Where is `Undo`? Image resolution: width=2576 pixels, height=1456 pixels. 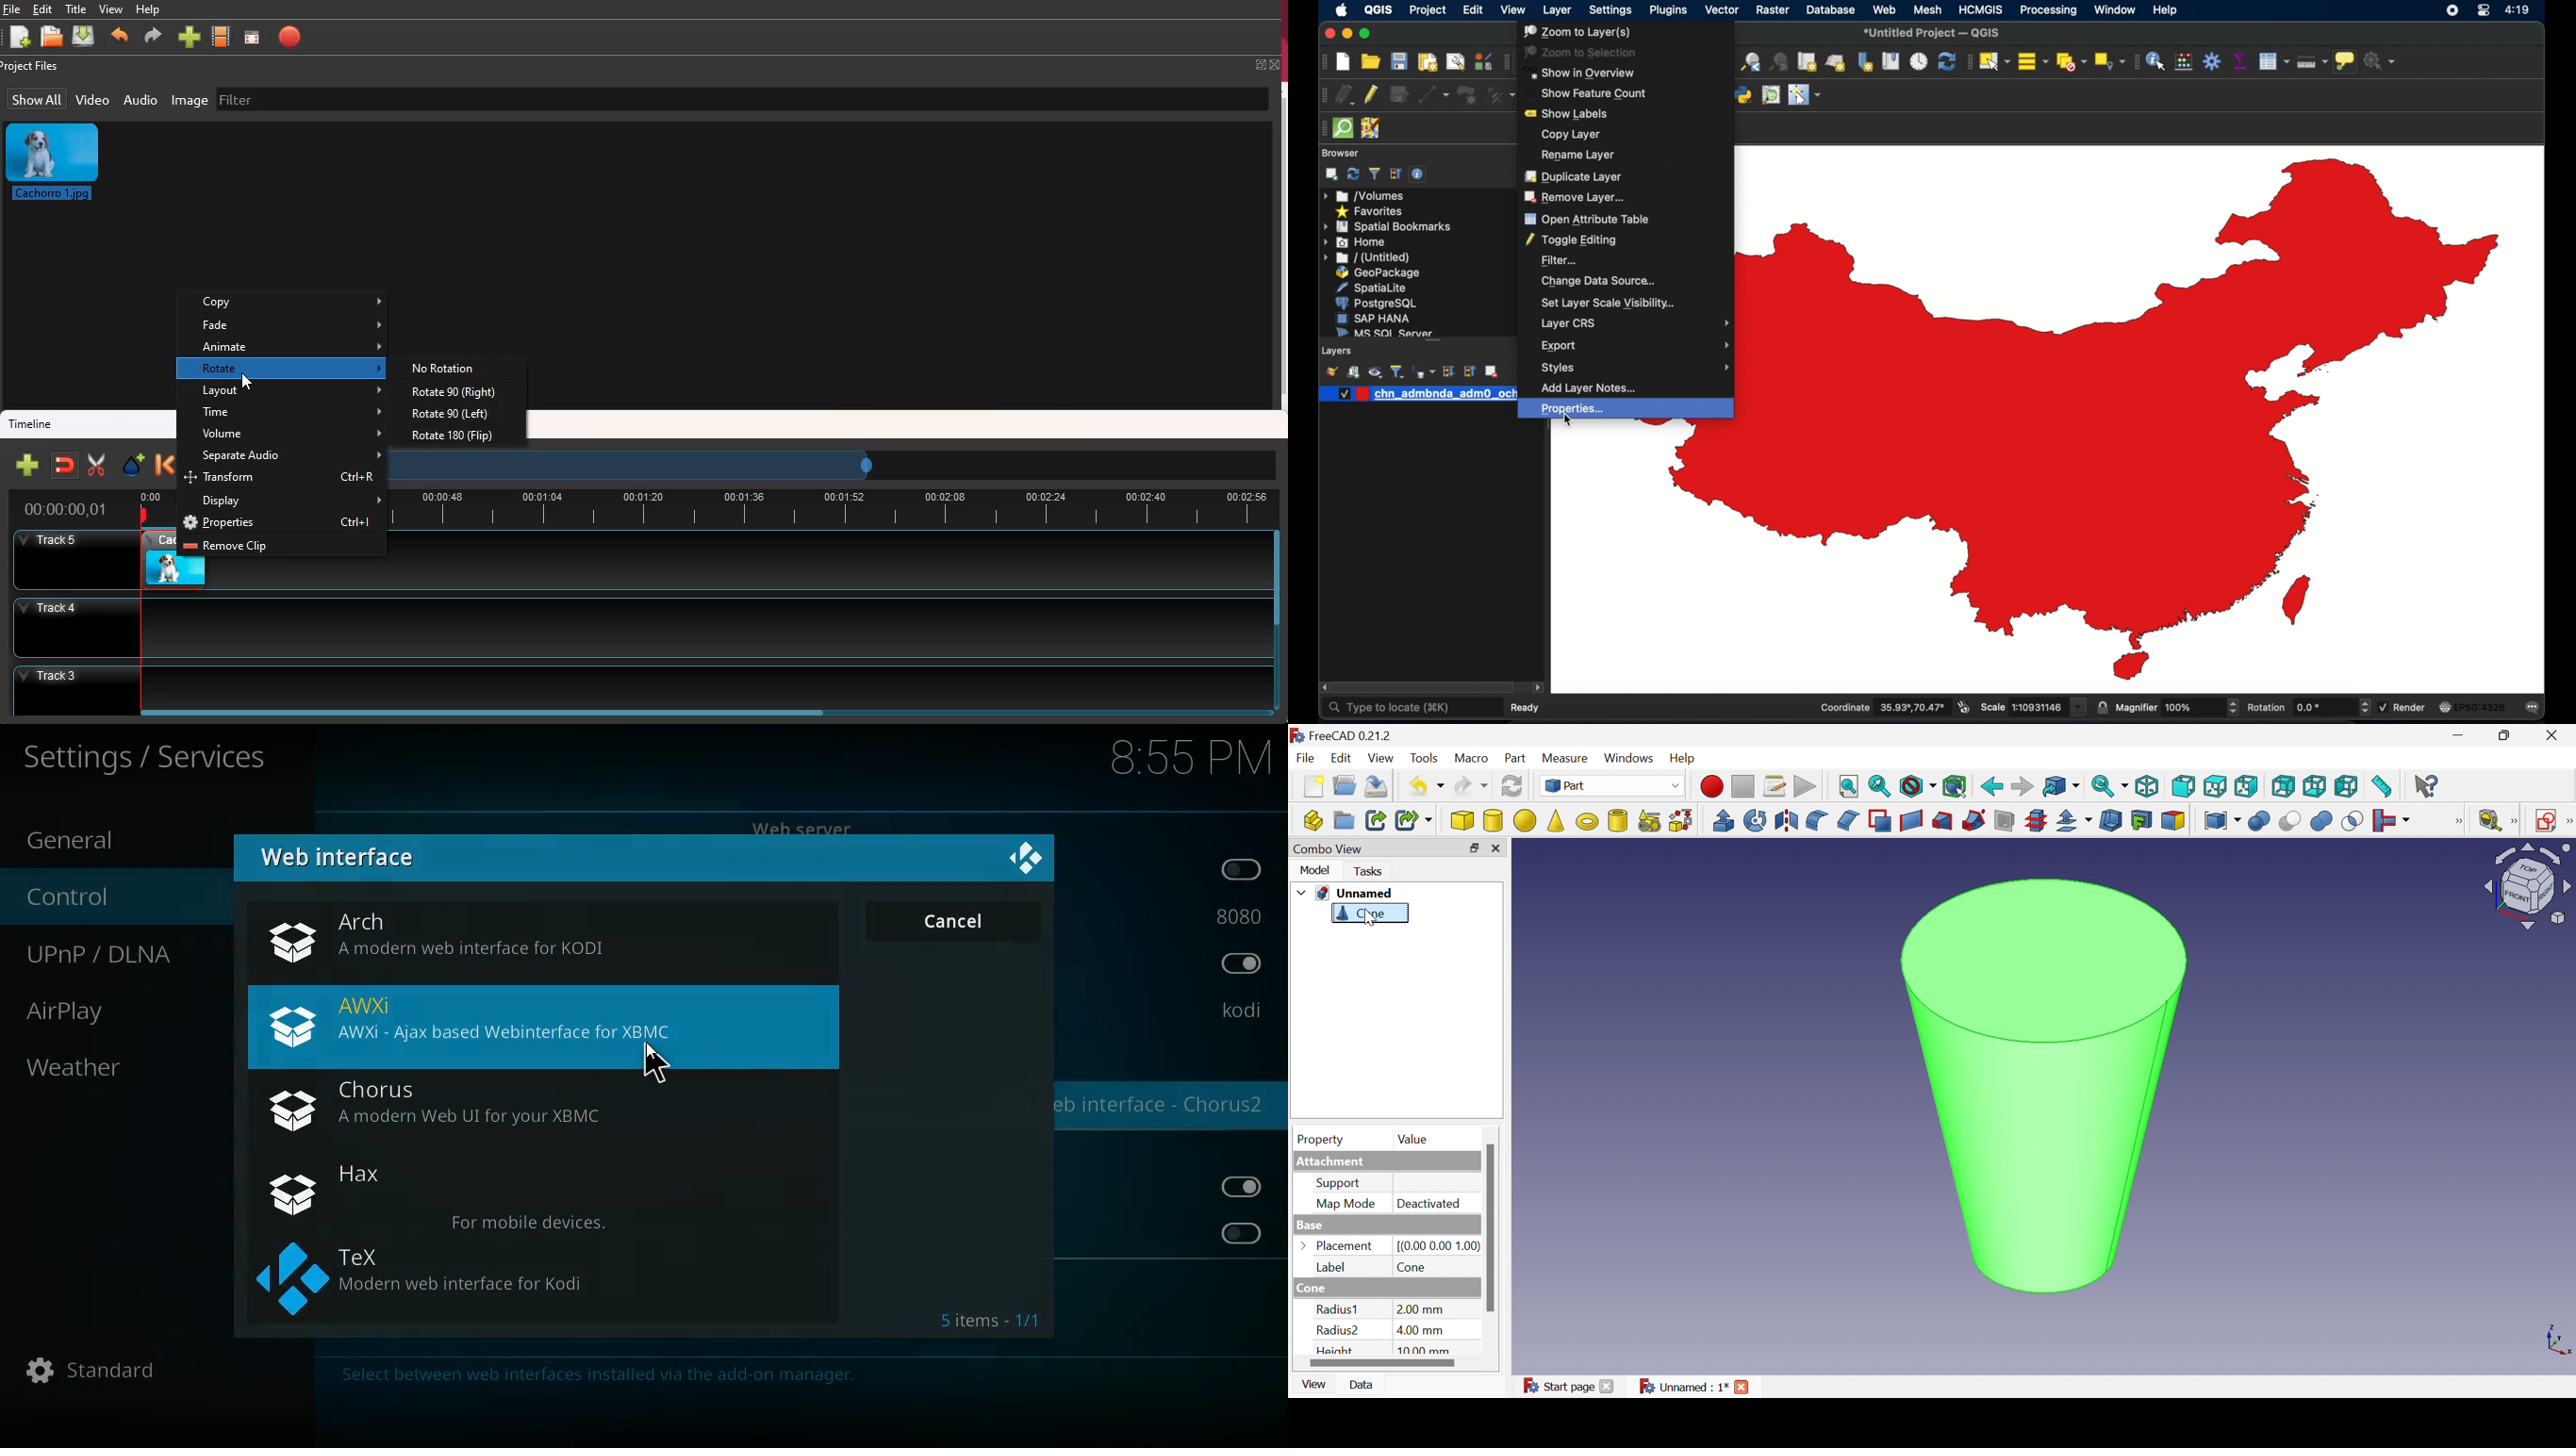
Undo is located at coordinates (1426, 787).